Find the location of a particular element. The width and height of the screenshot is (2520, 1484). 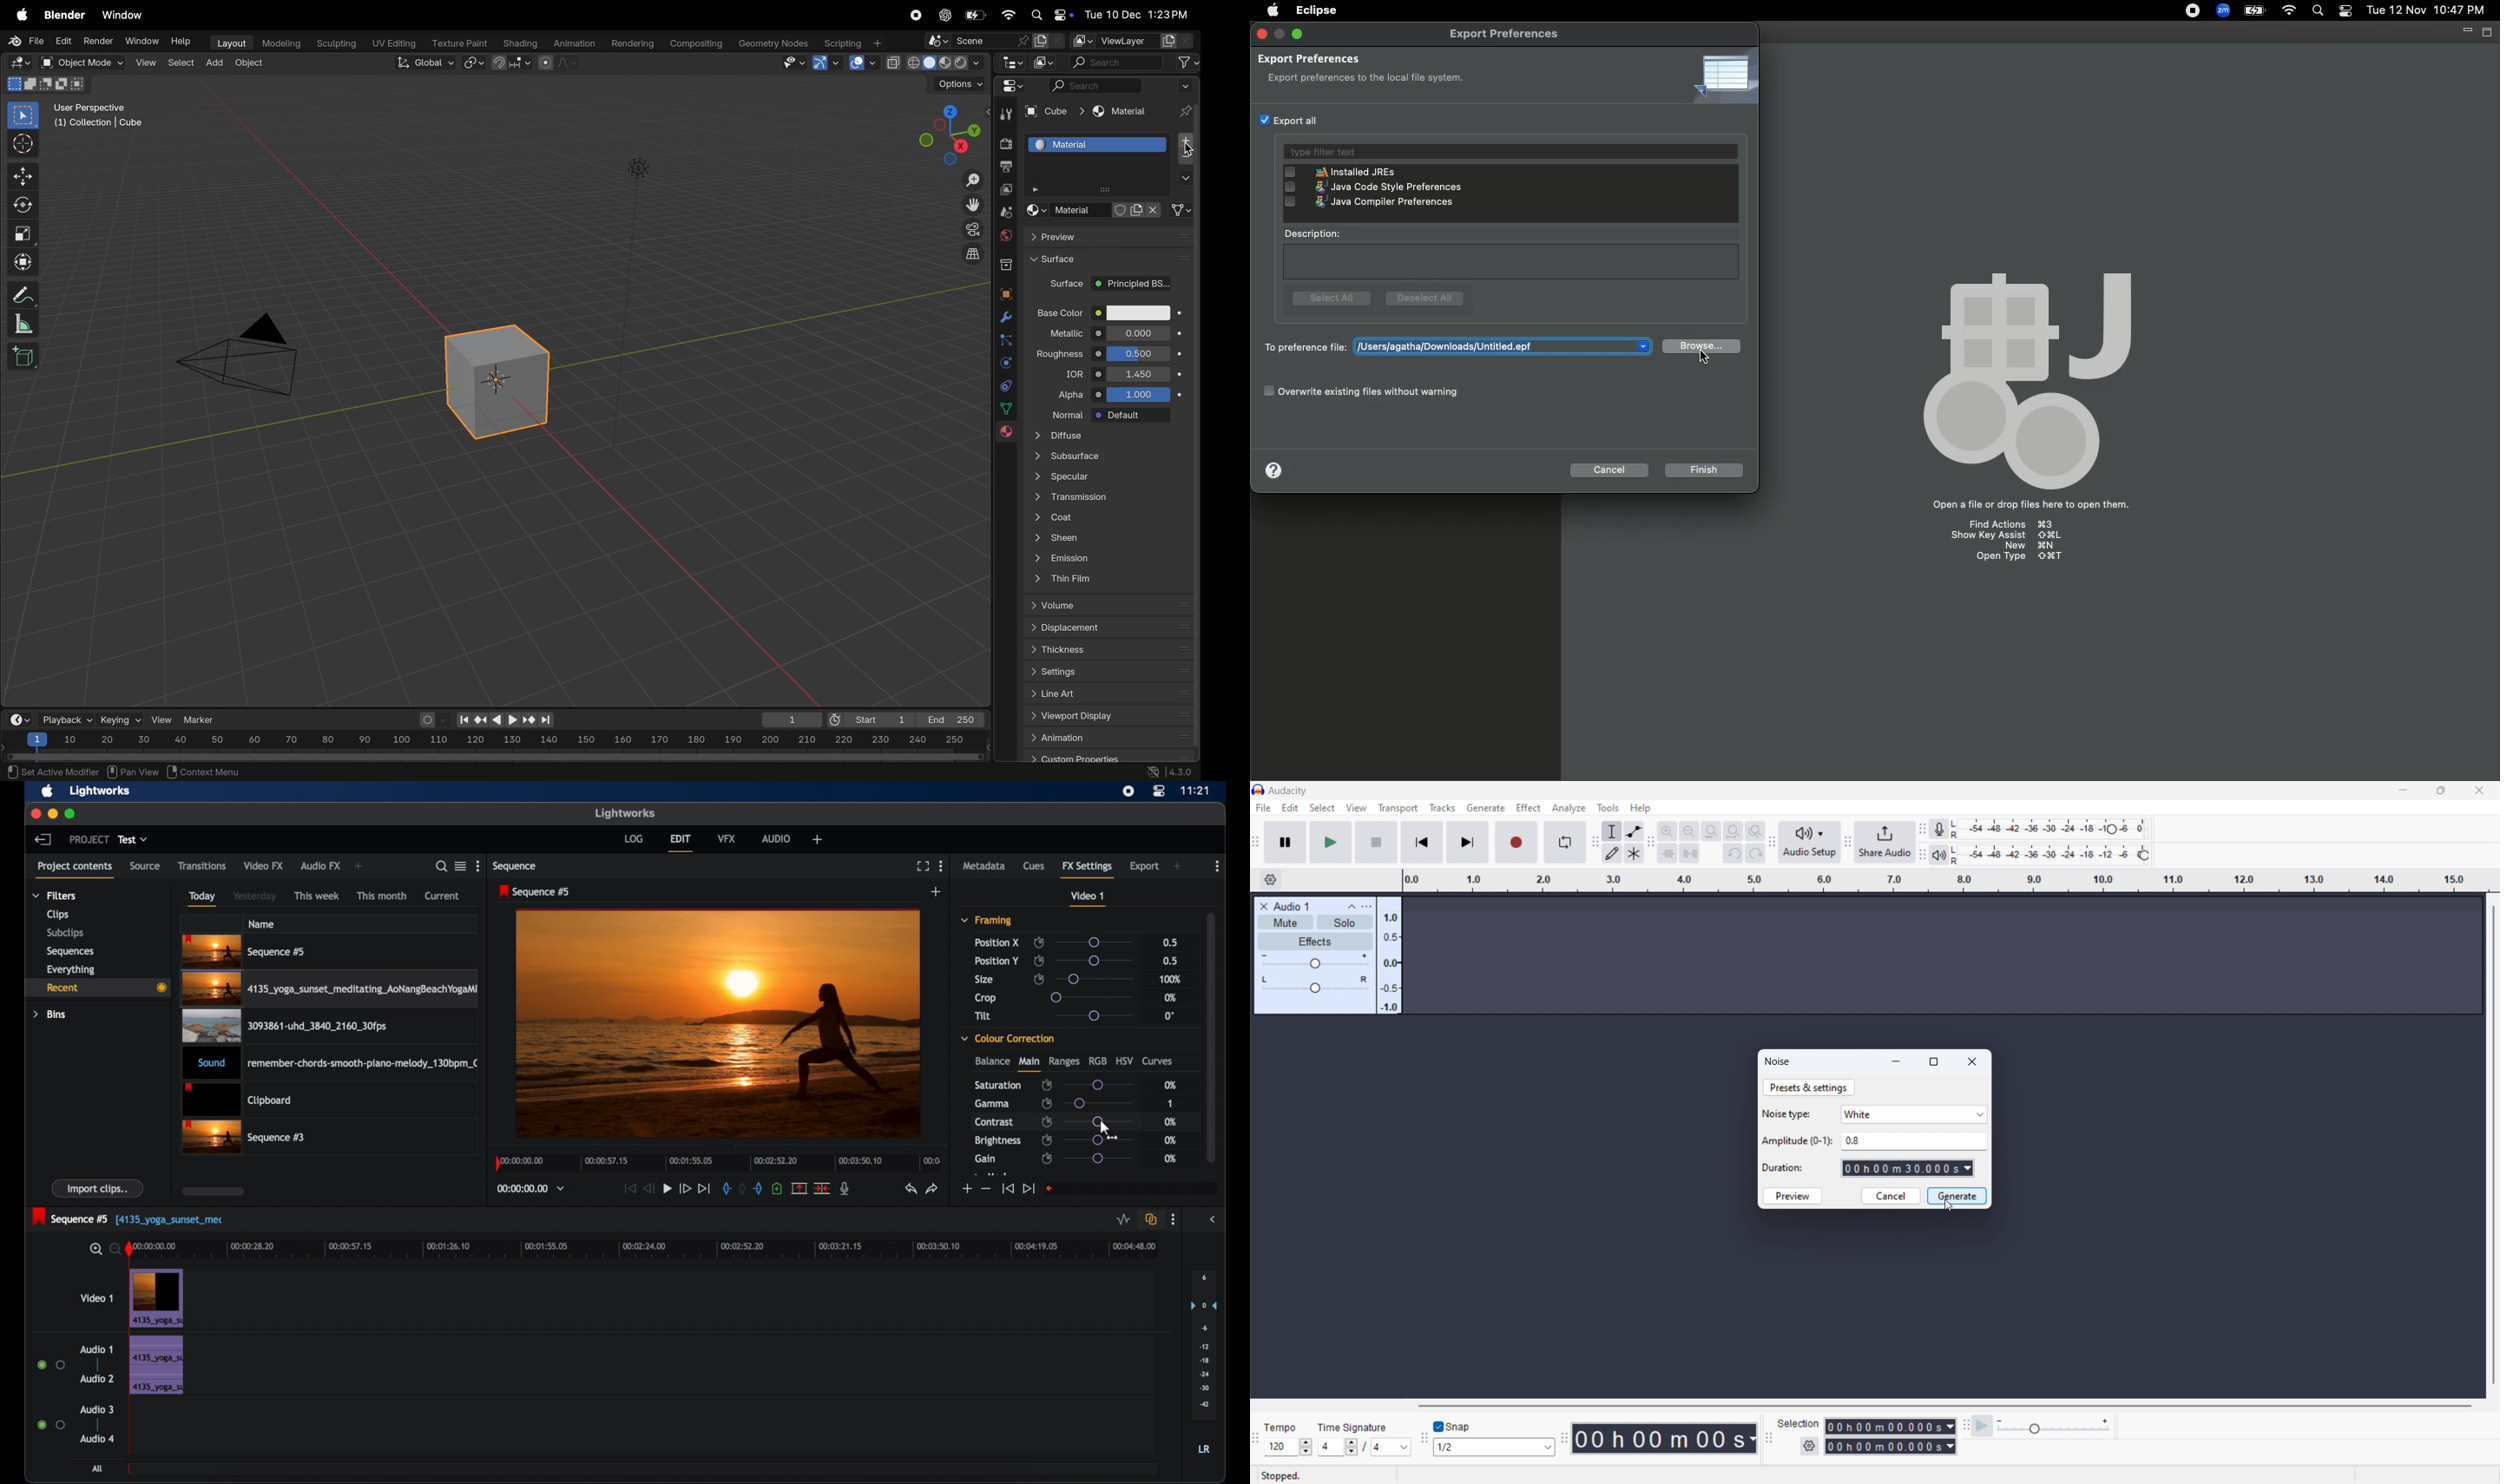

Window is located at coordinates (142, 41).